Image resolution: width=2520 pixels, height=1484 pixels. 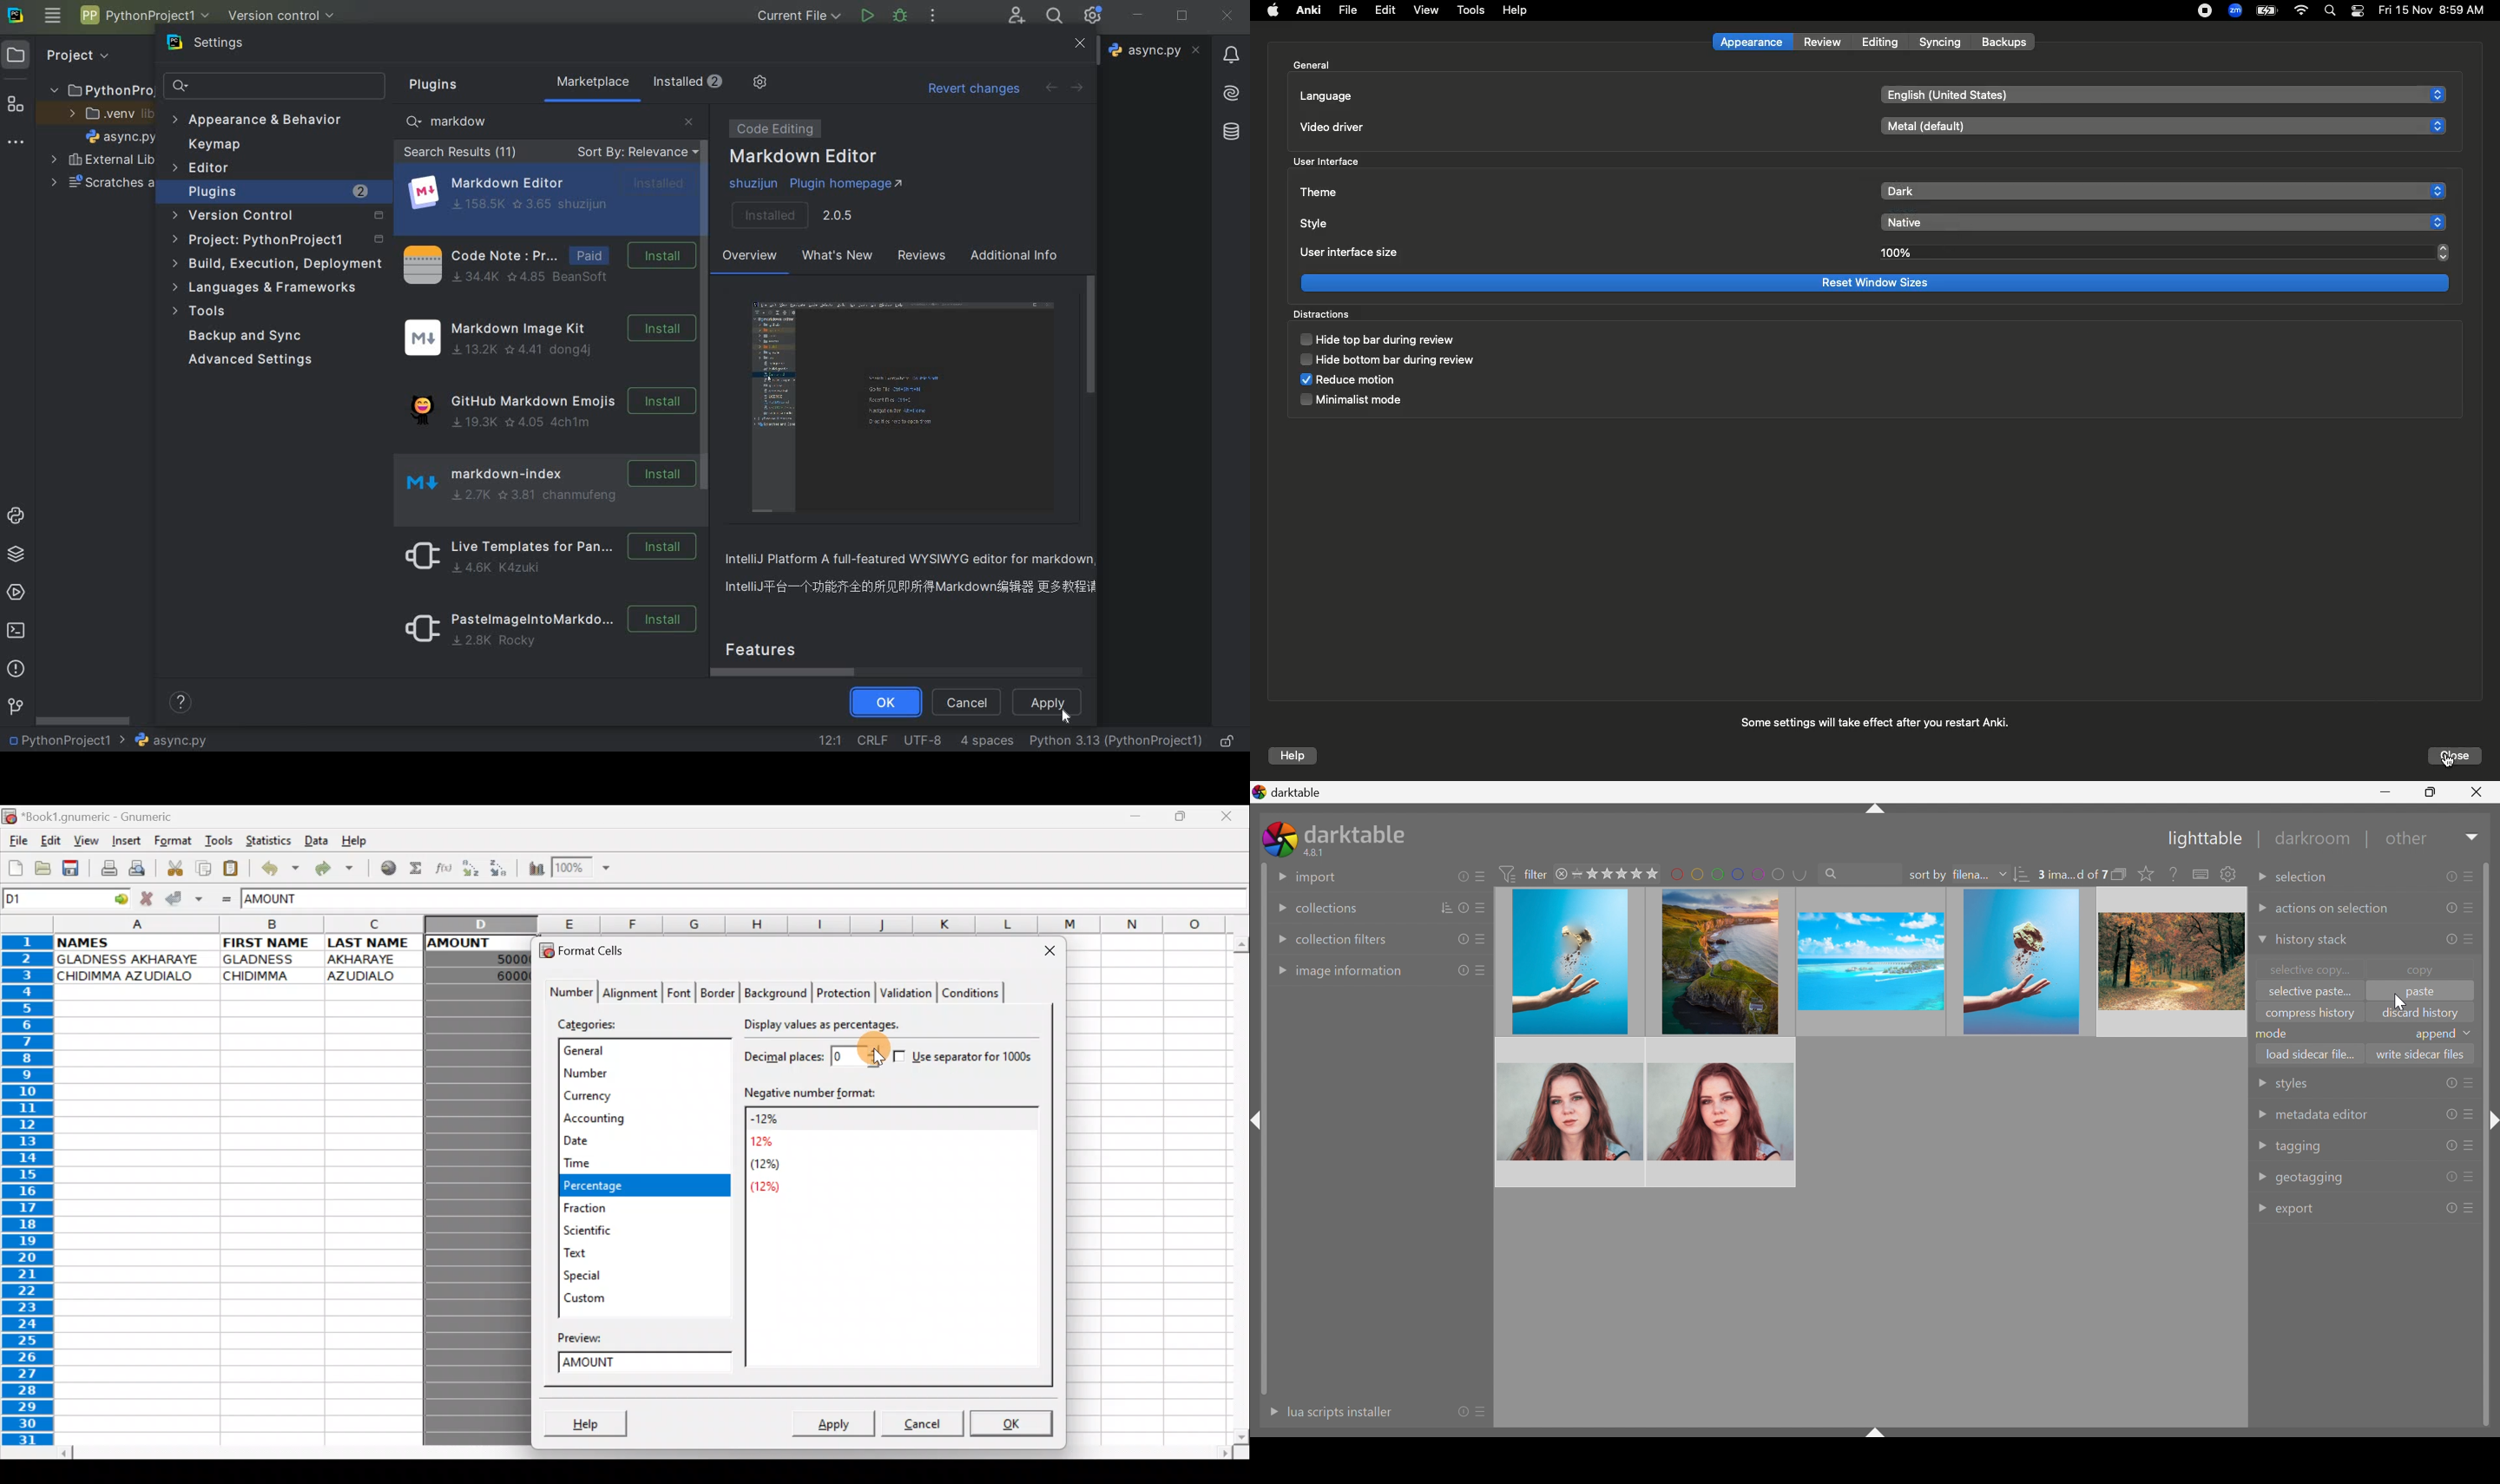 I want to click on Date, so click(x=614, y=1142).